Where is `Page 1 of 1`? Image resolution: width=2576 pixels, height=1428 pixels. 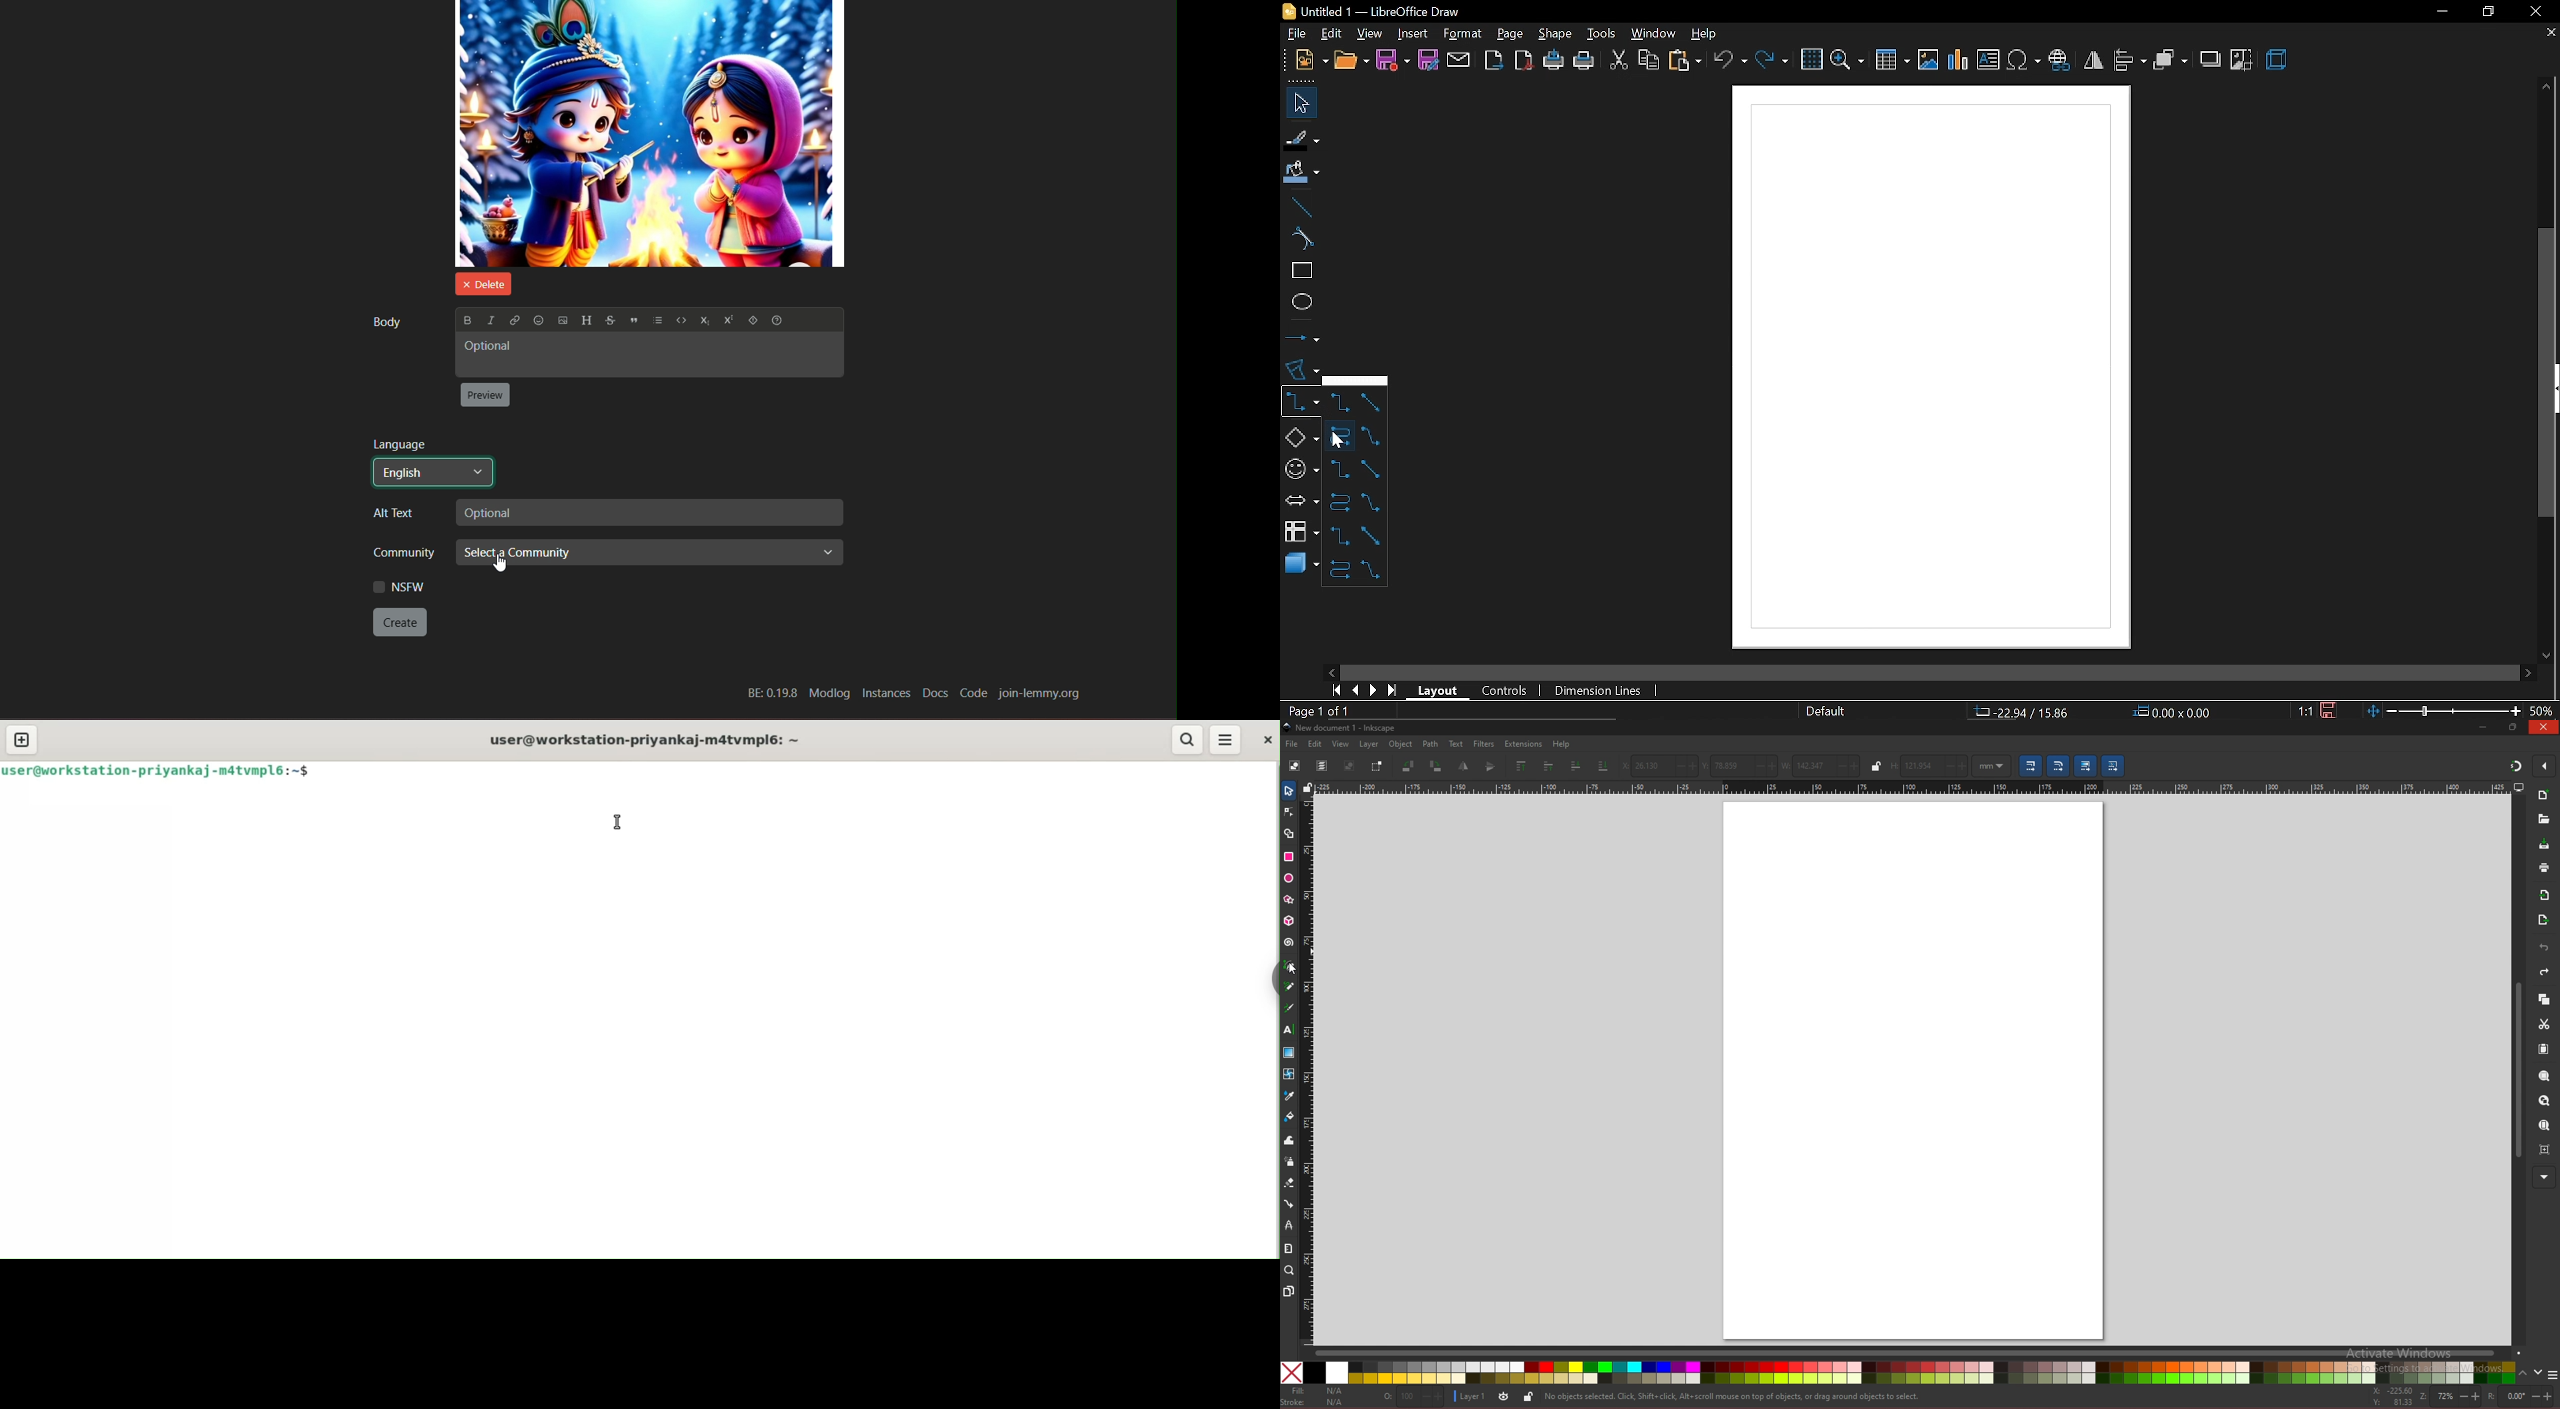
Page 1 of 1 is located at coordinates (1324, 711).